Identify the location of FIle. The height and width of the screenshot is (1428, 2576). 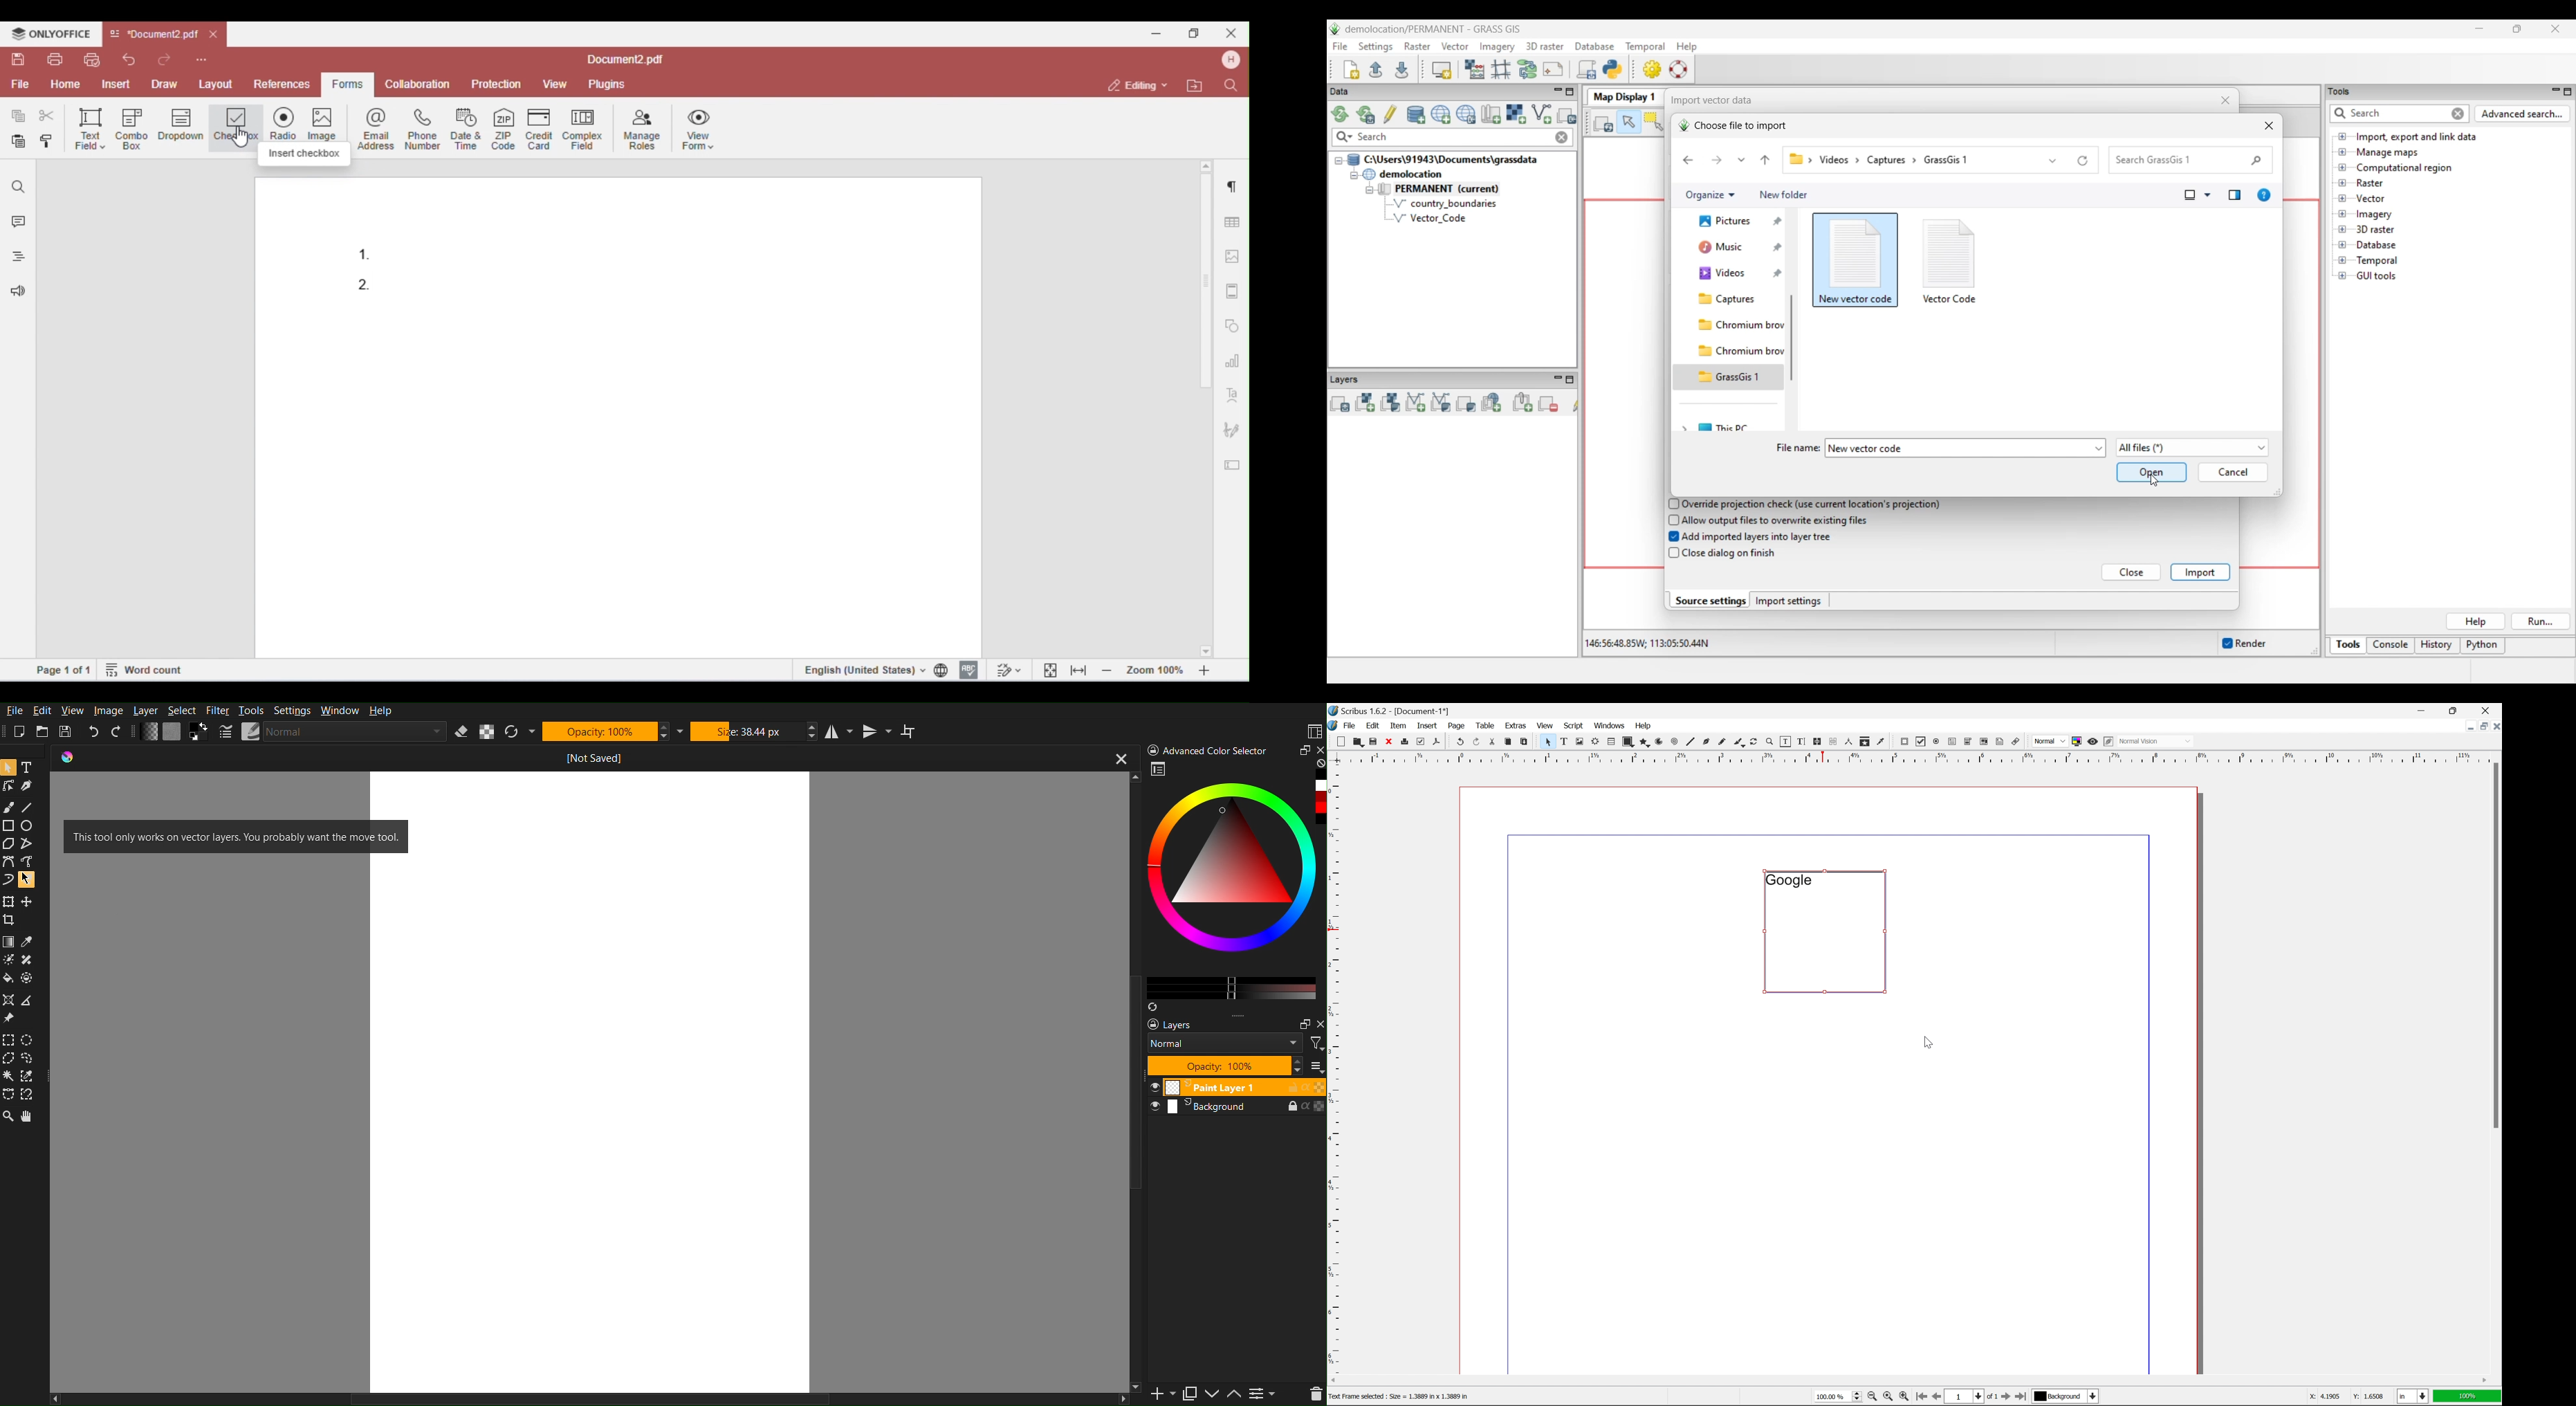
(16, 711).